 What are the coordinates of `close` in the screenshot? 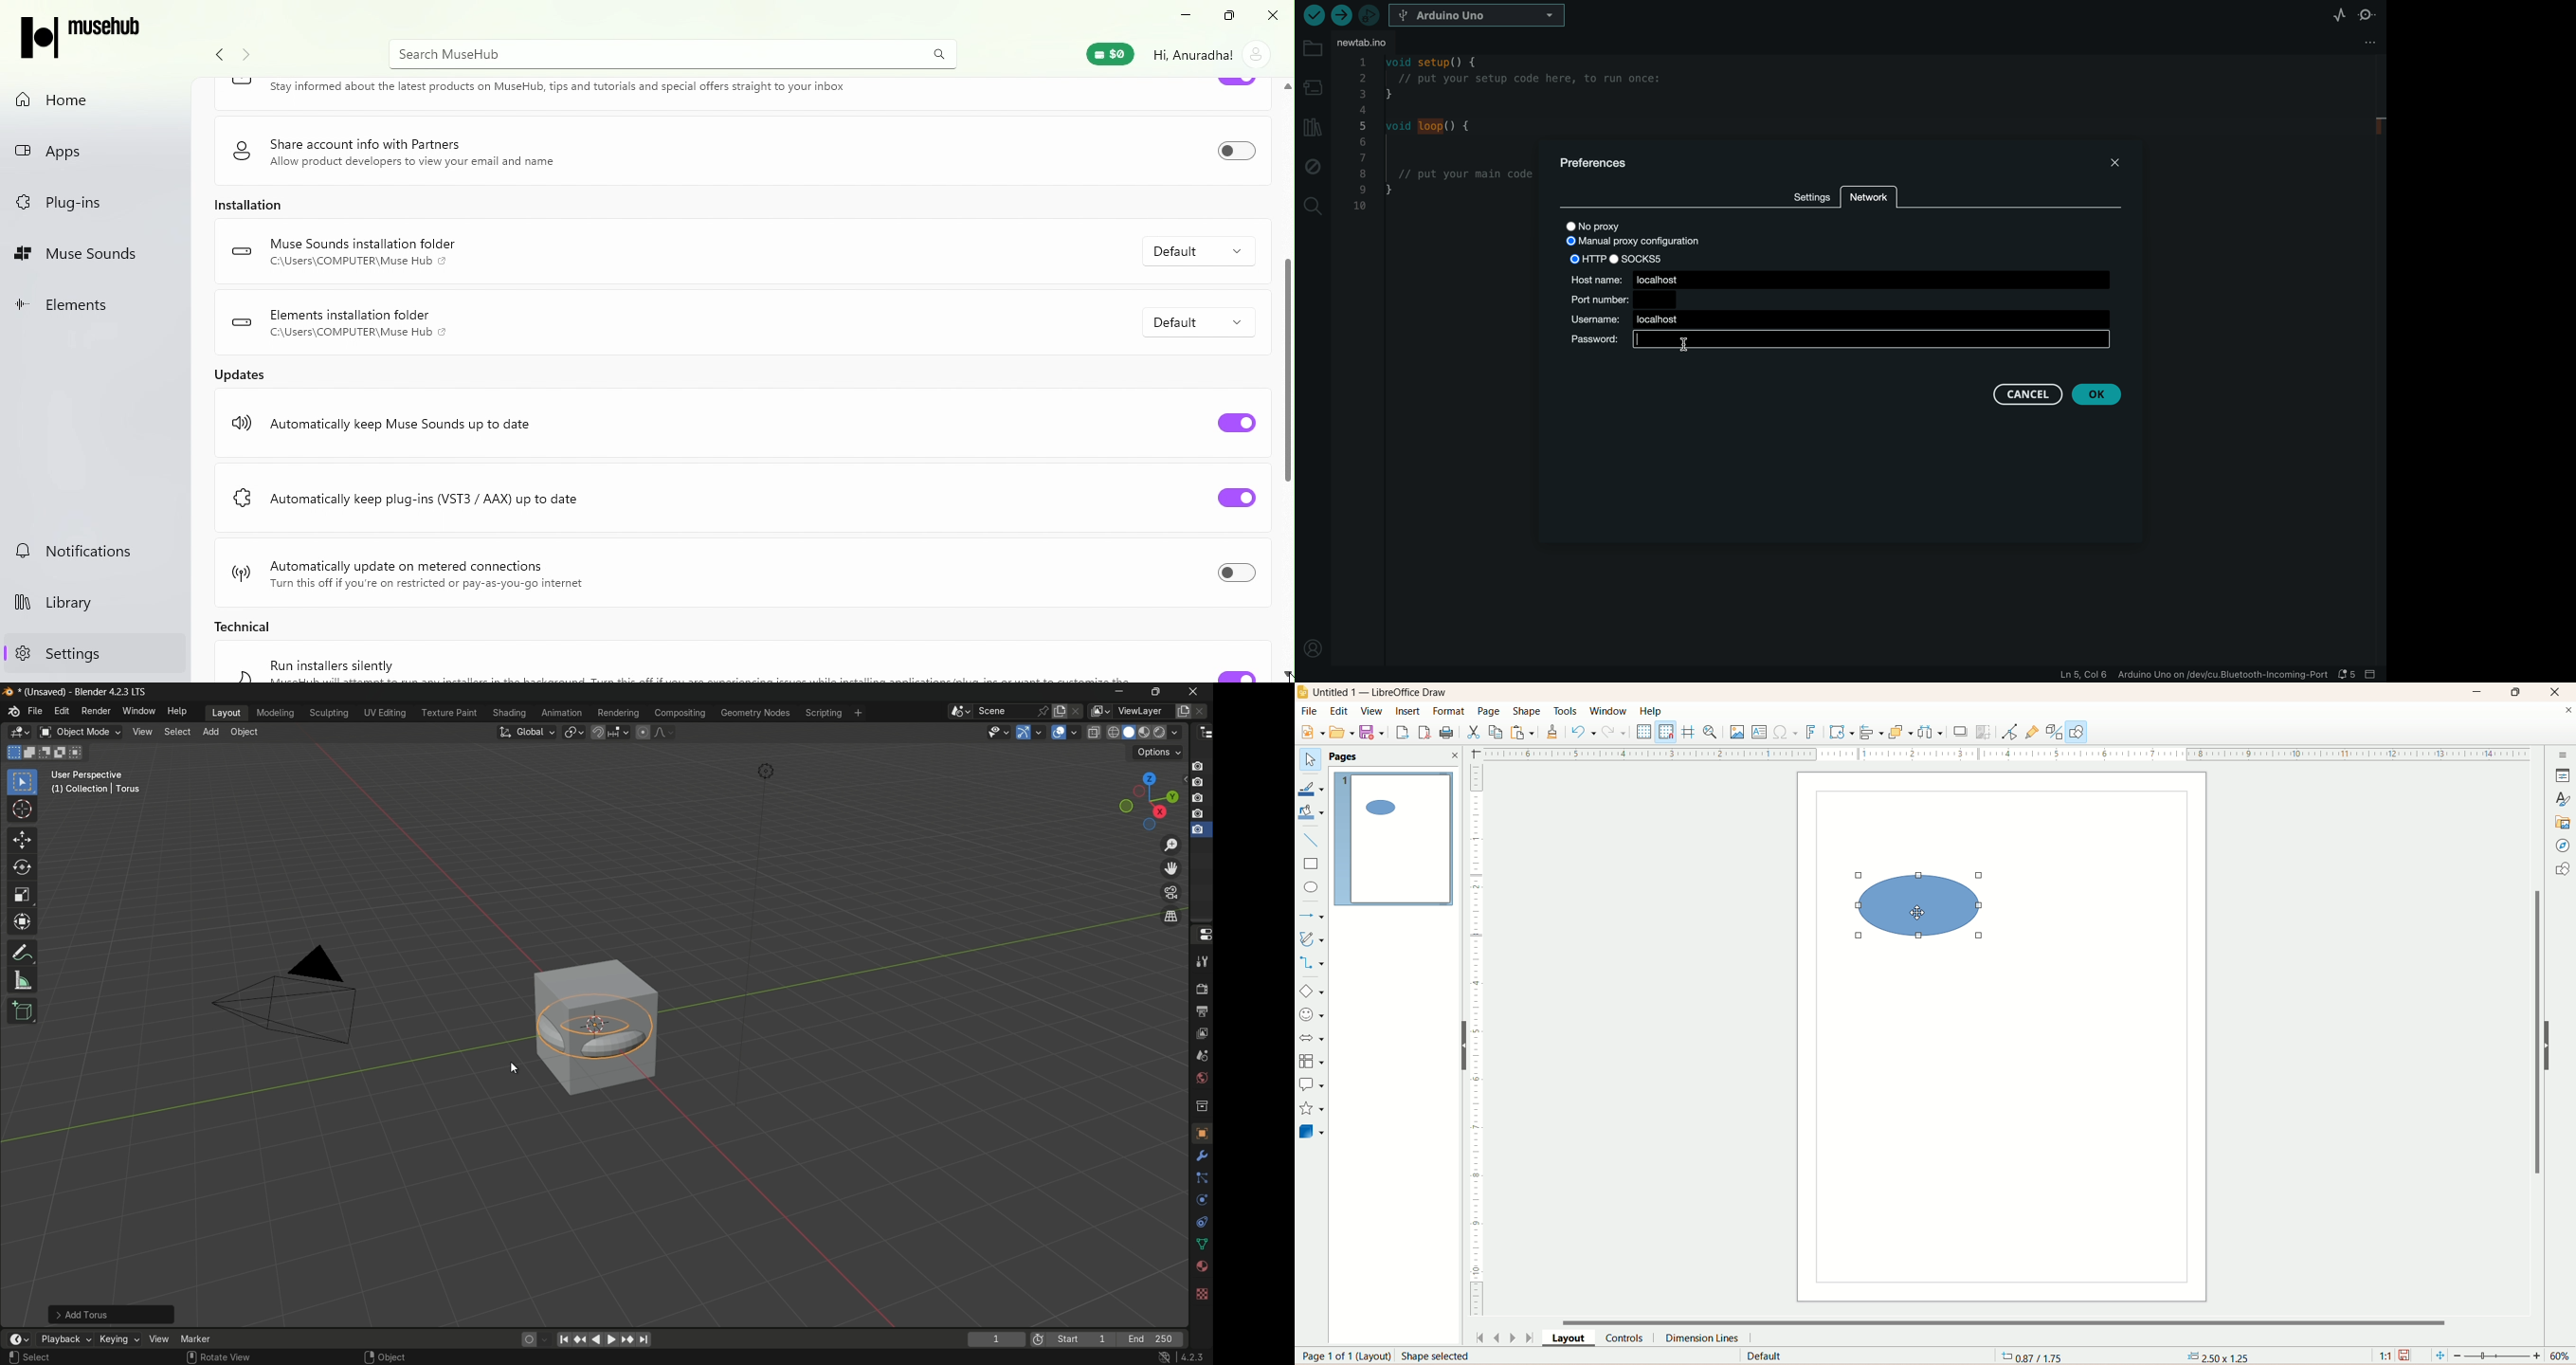 It's located at (2561, 691).